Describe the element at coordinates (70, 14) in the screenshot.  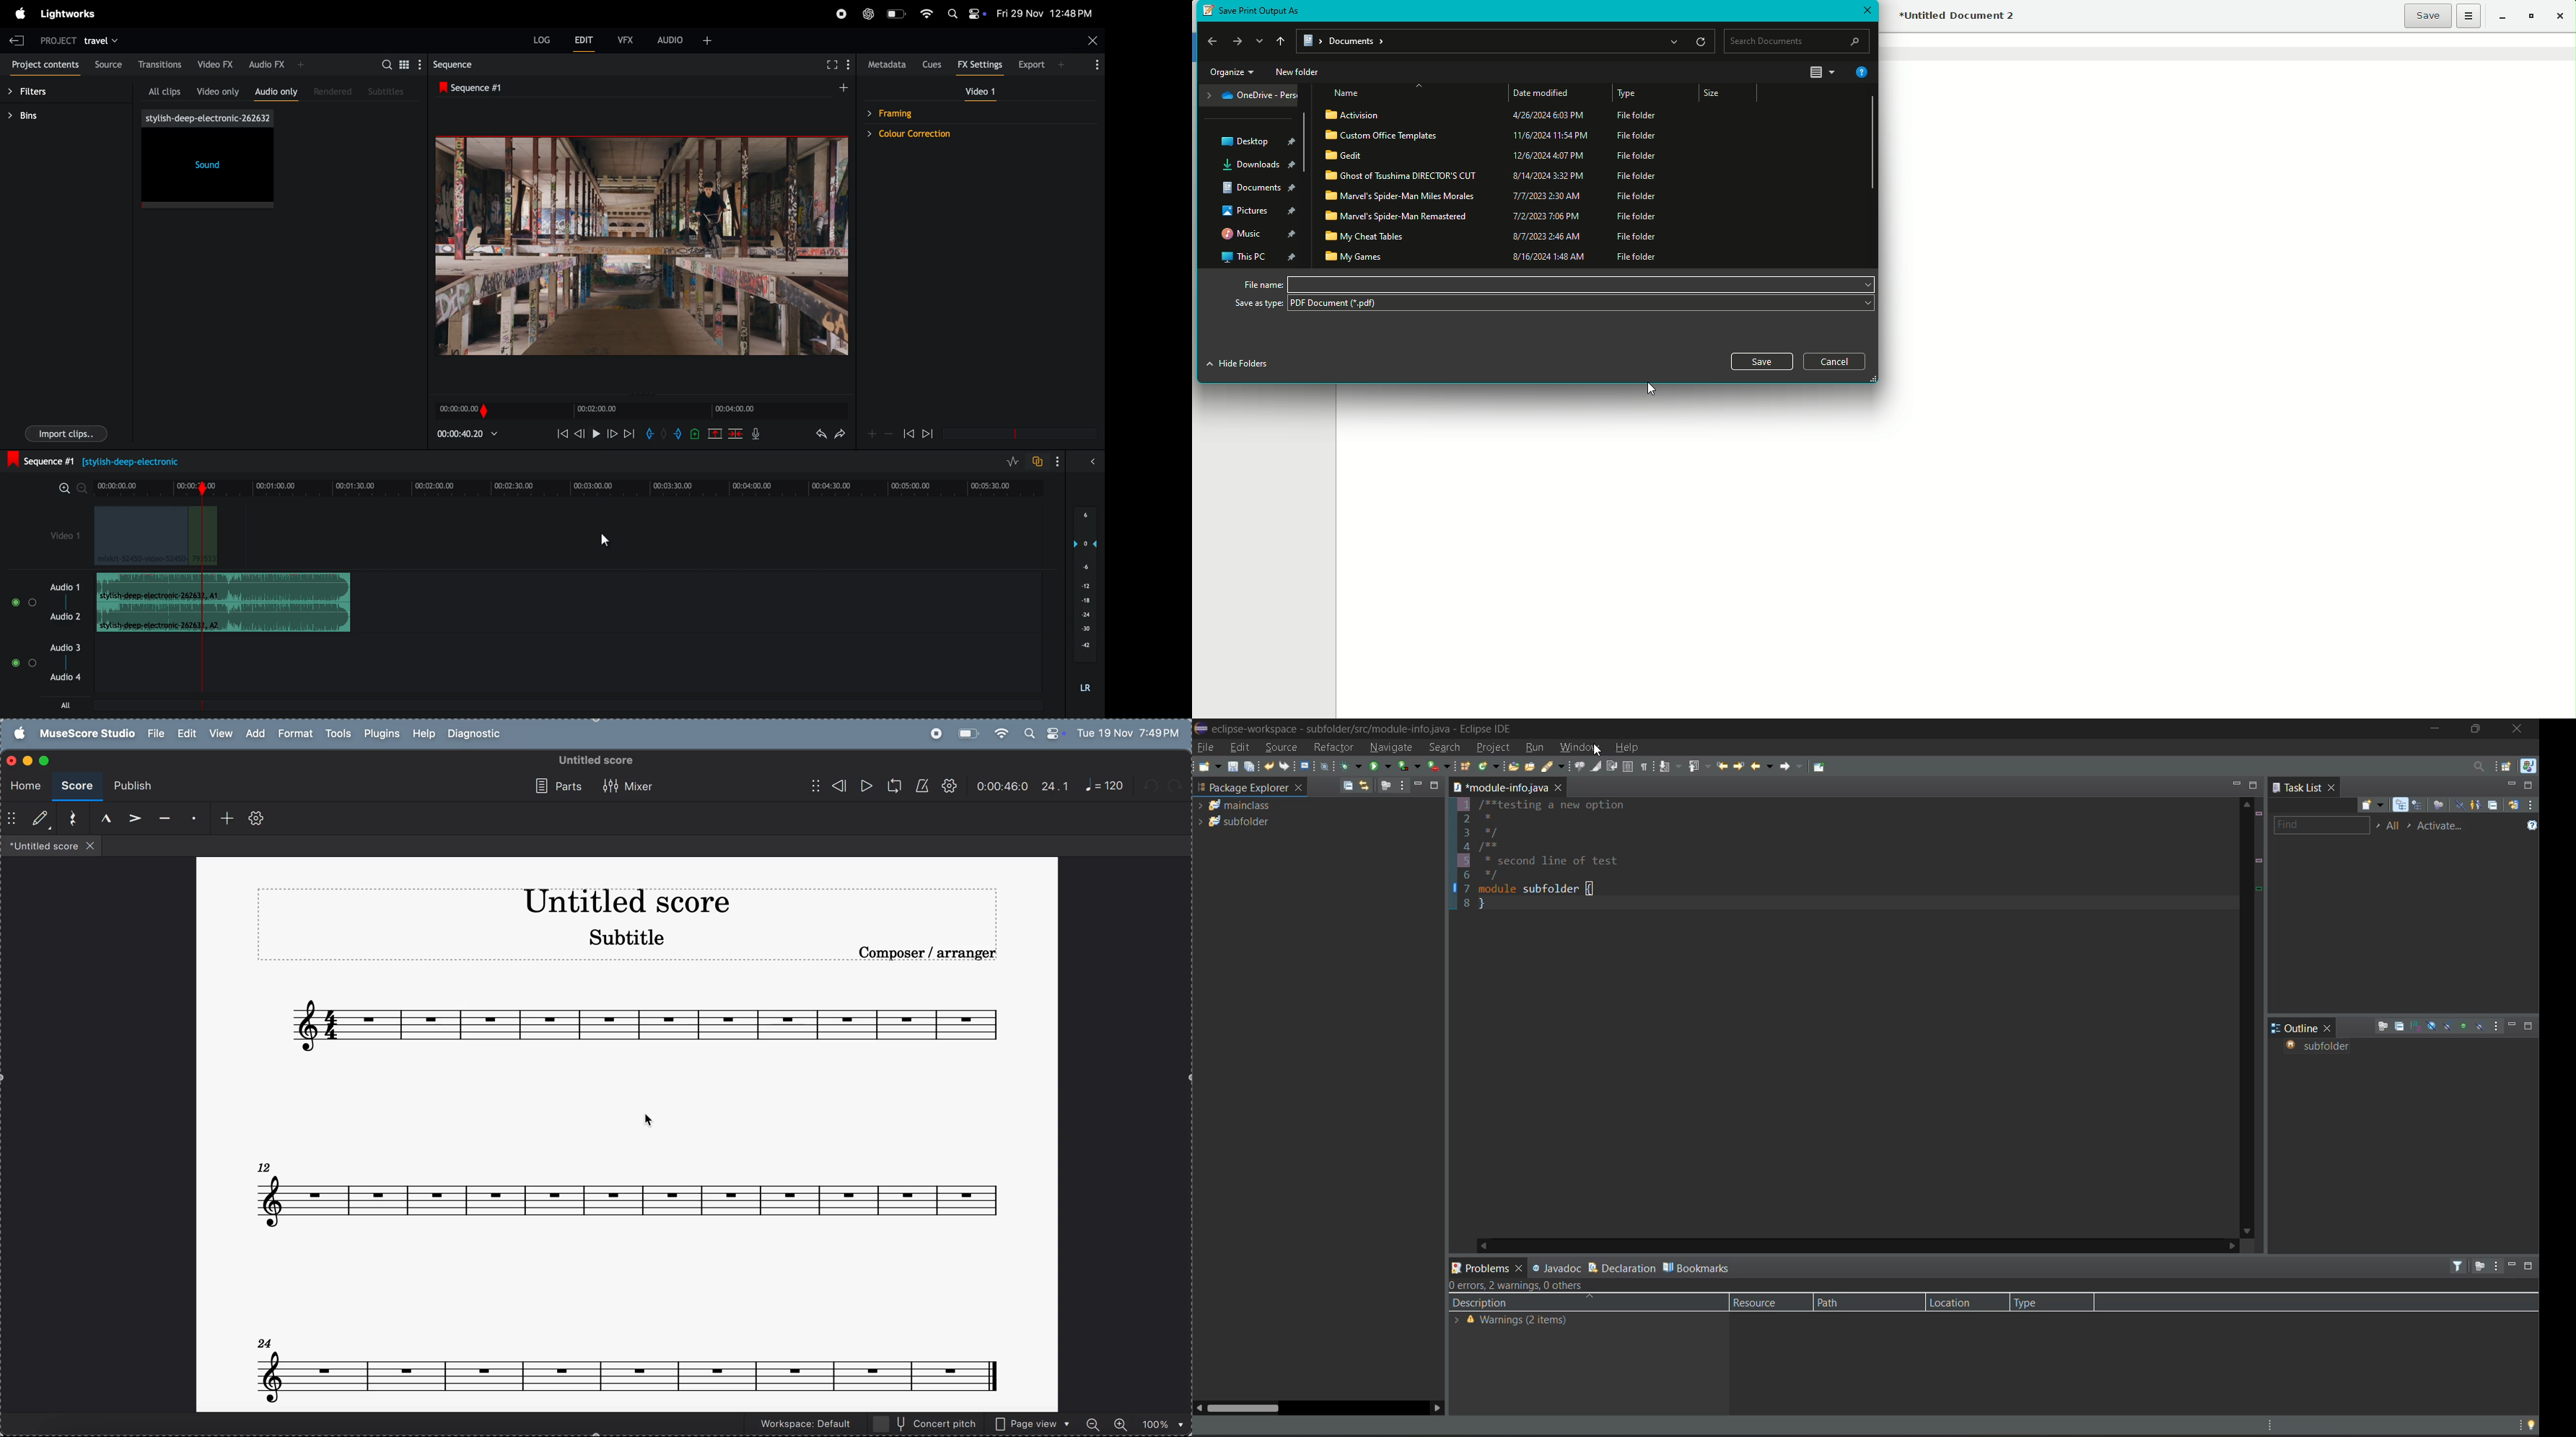
I see `light works` at that location.